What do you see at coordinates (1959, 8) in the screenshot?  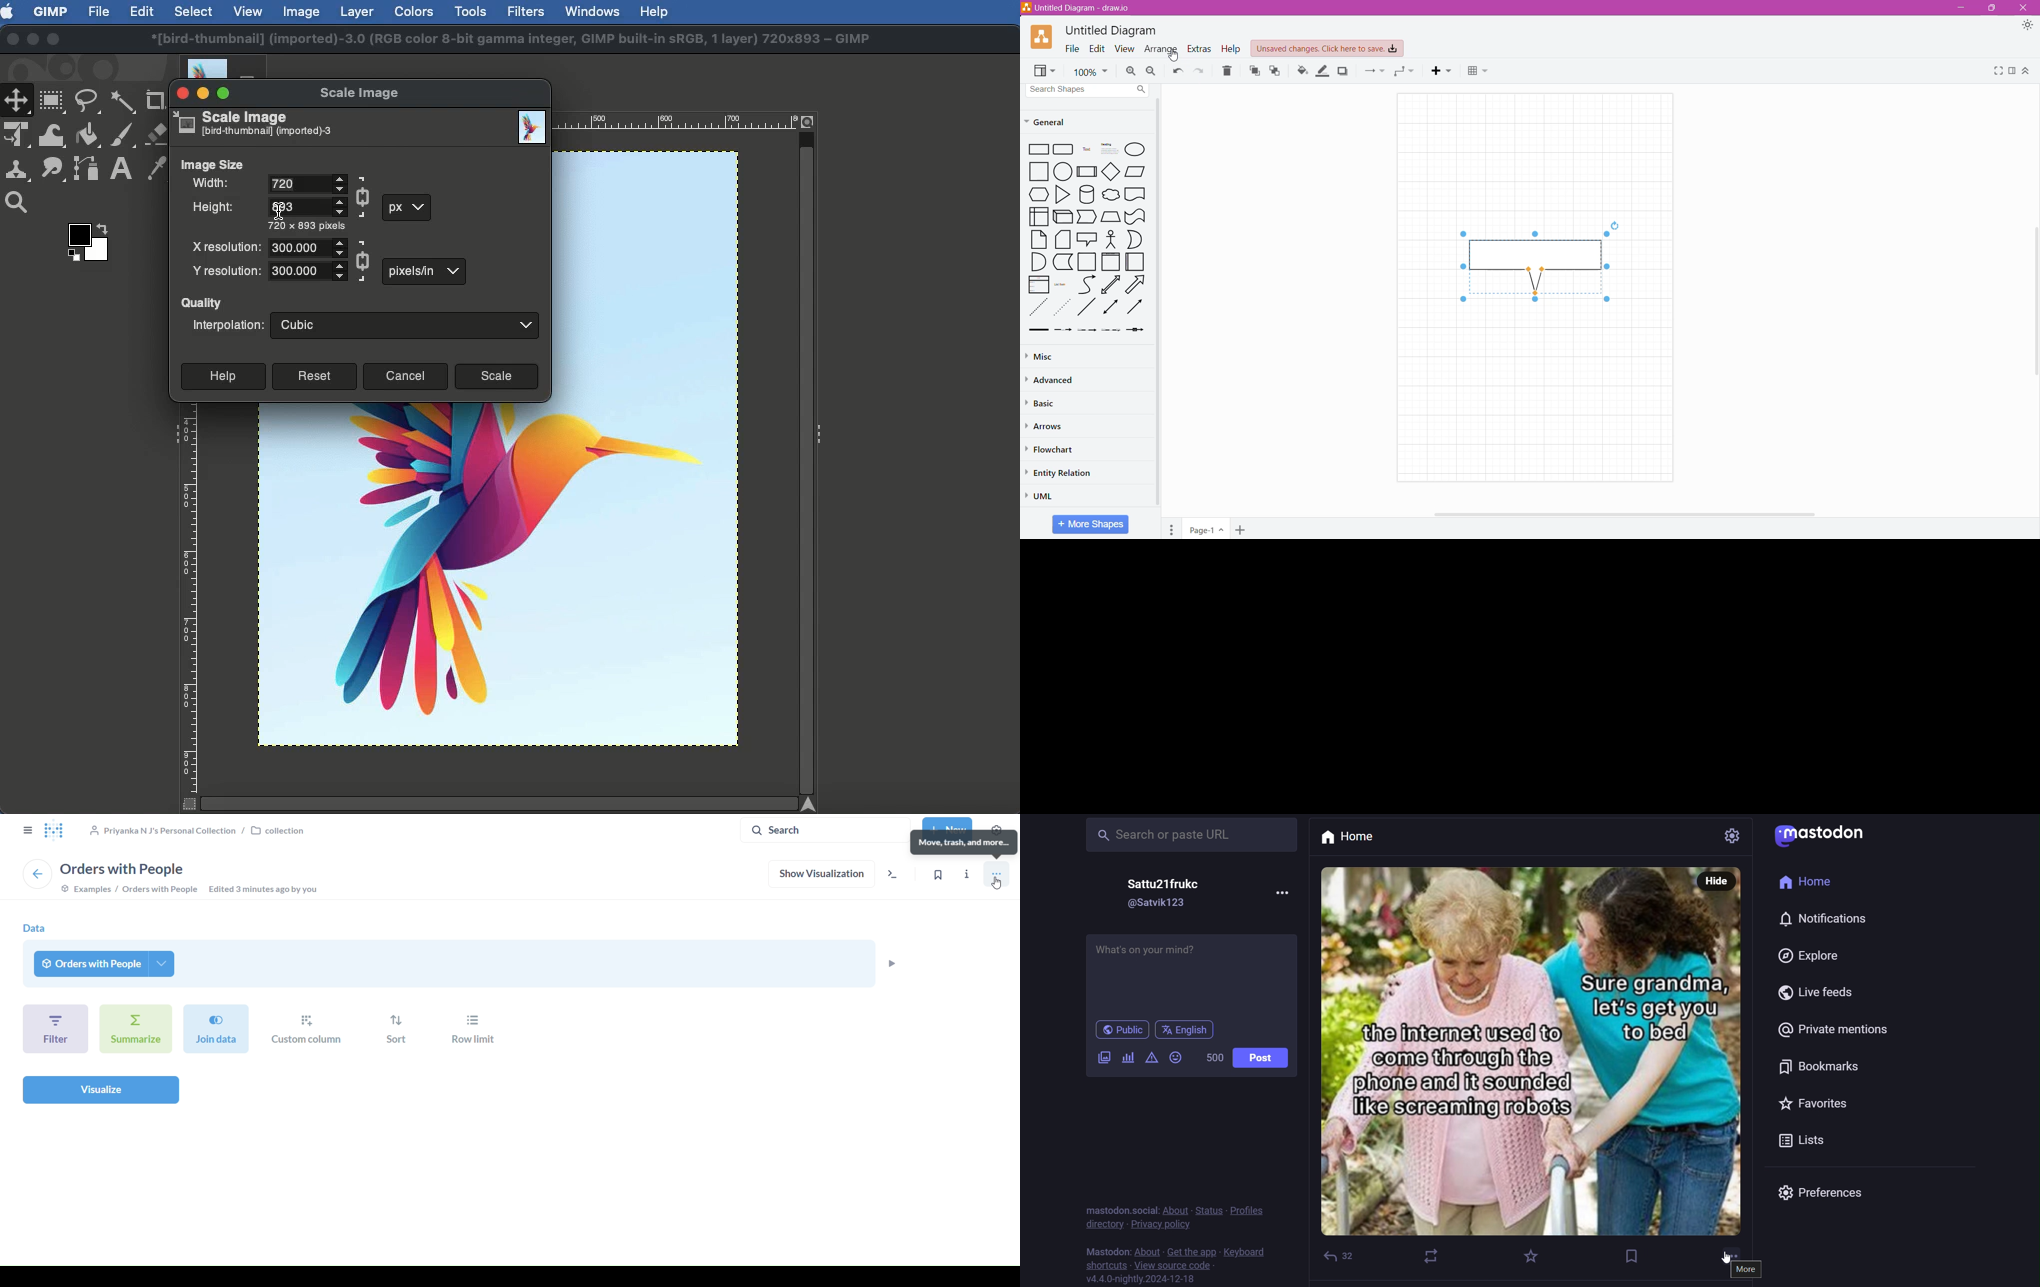 I see `Minimize` at bounding box center [1959, 8].